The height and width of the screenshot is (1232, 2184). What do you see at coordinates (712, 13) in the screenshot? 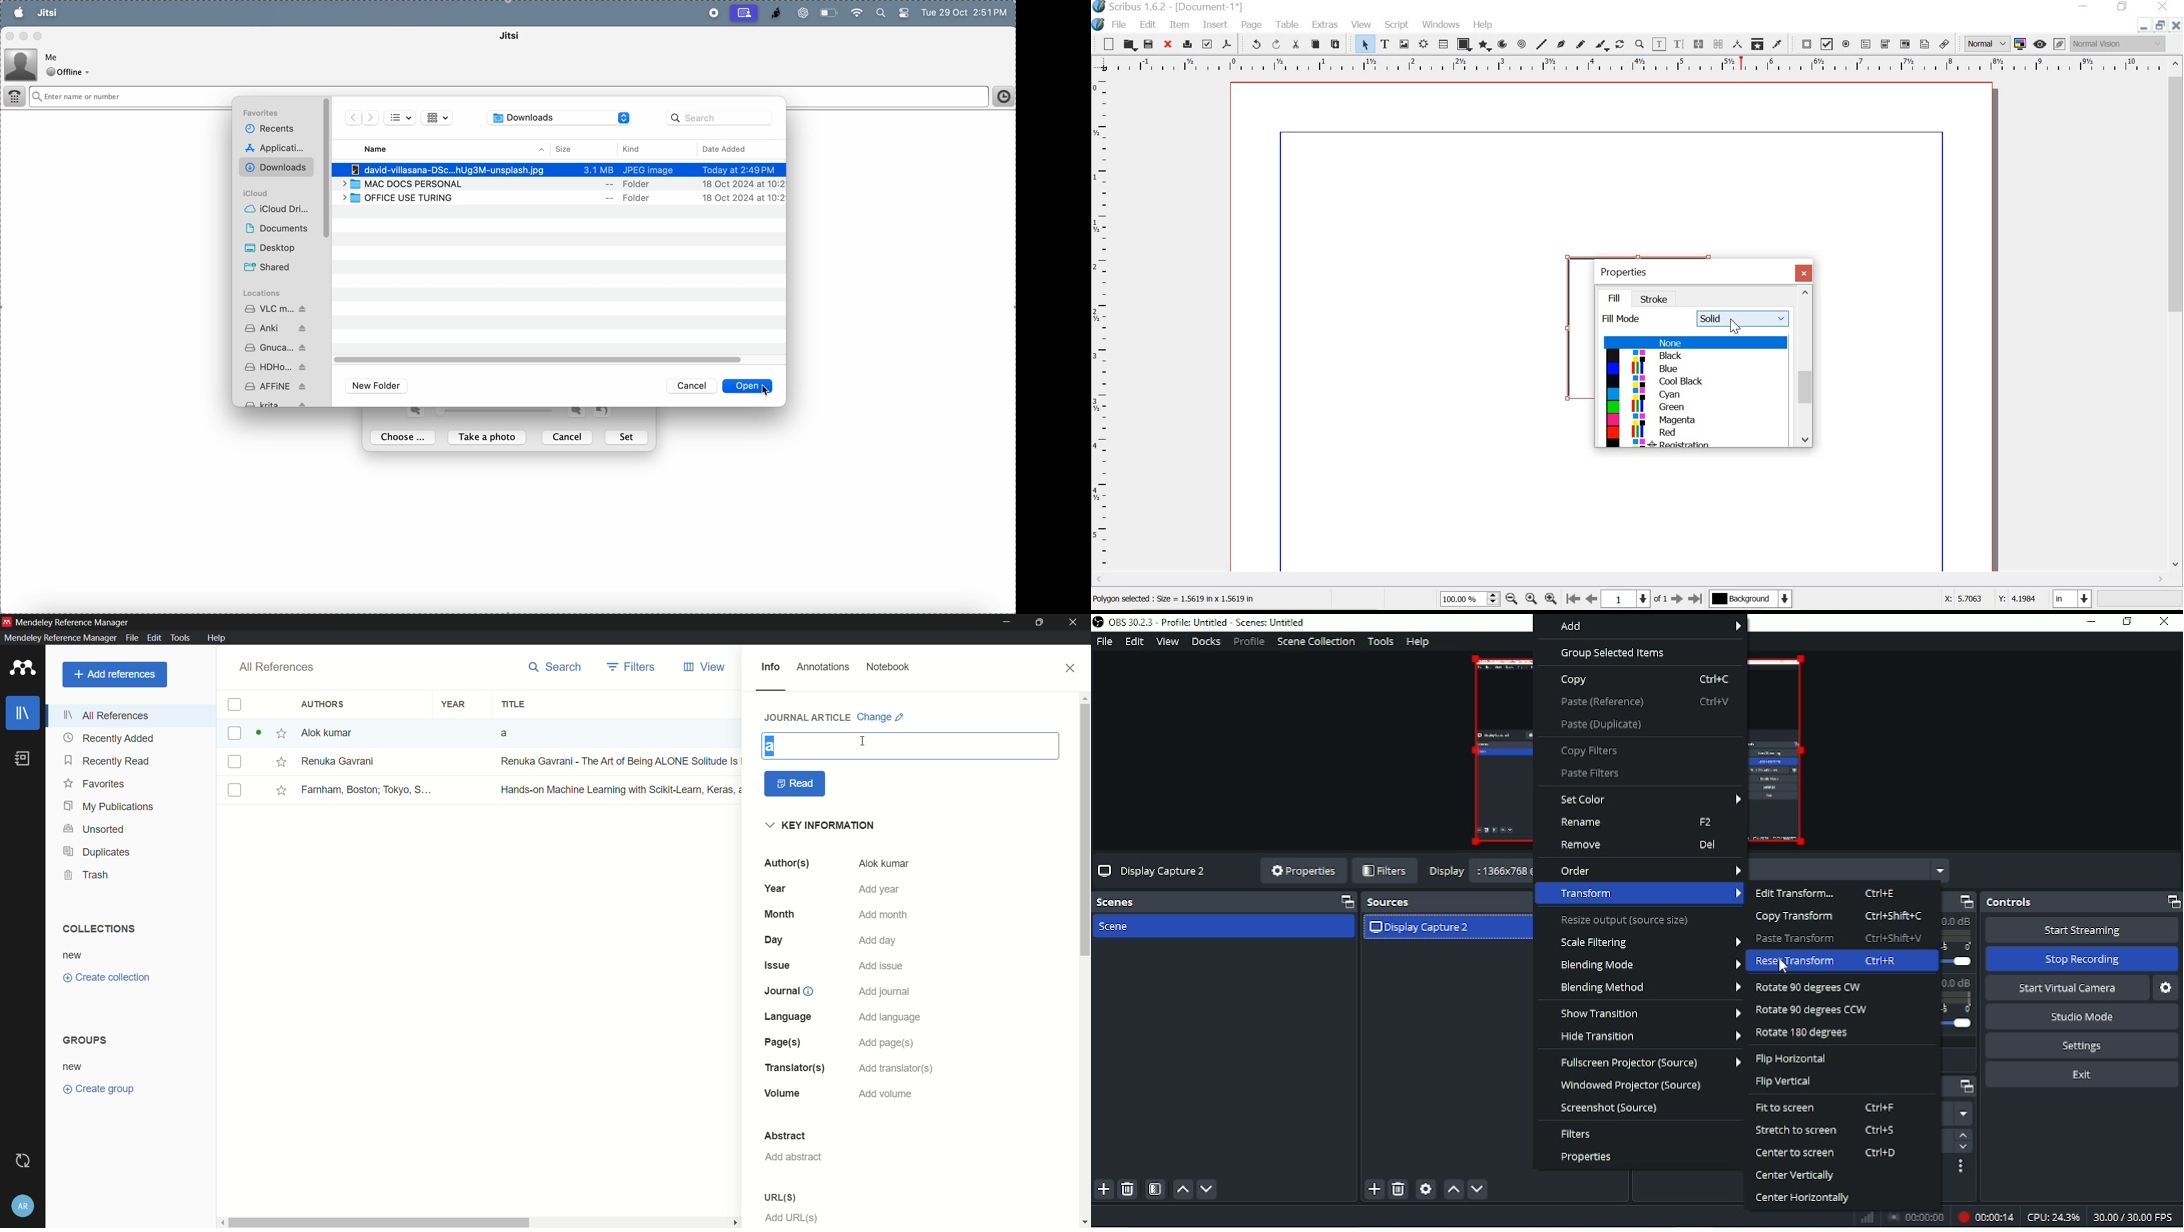
I see `record` at bounding box center [712, 13].